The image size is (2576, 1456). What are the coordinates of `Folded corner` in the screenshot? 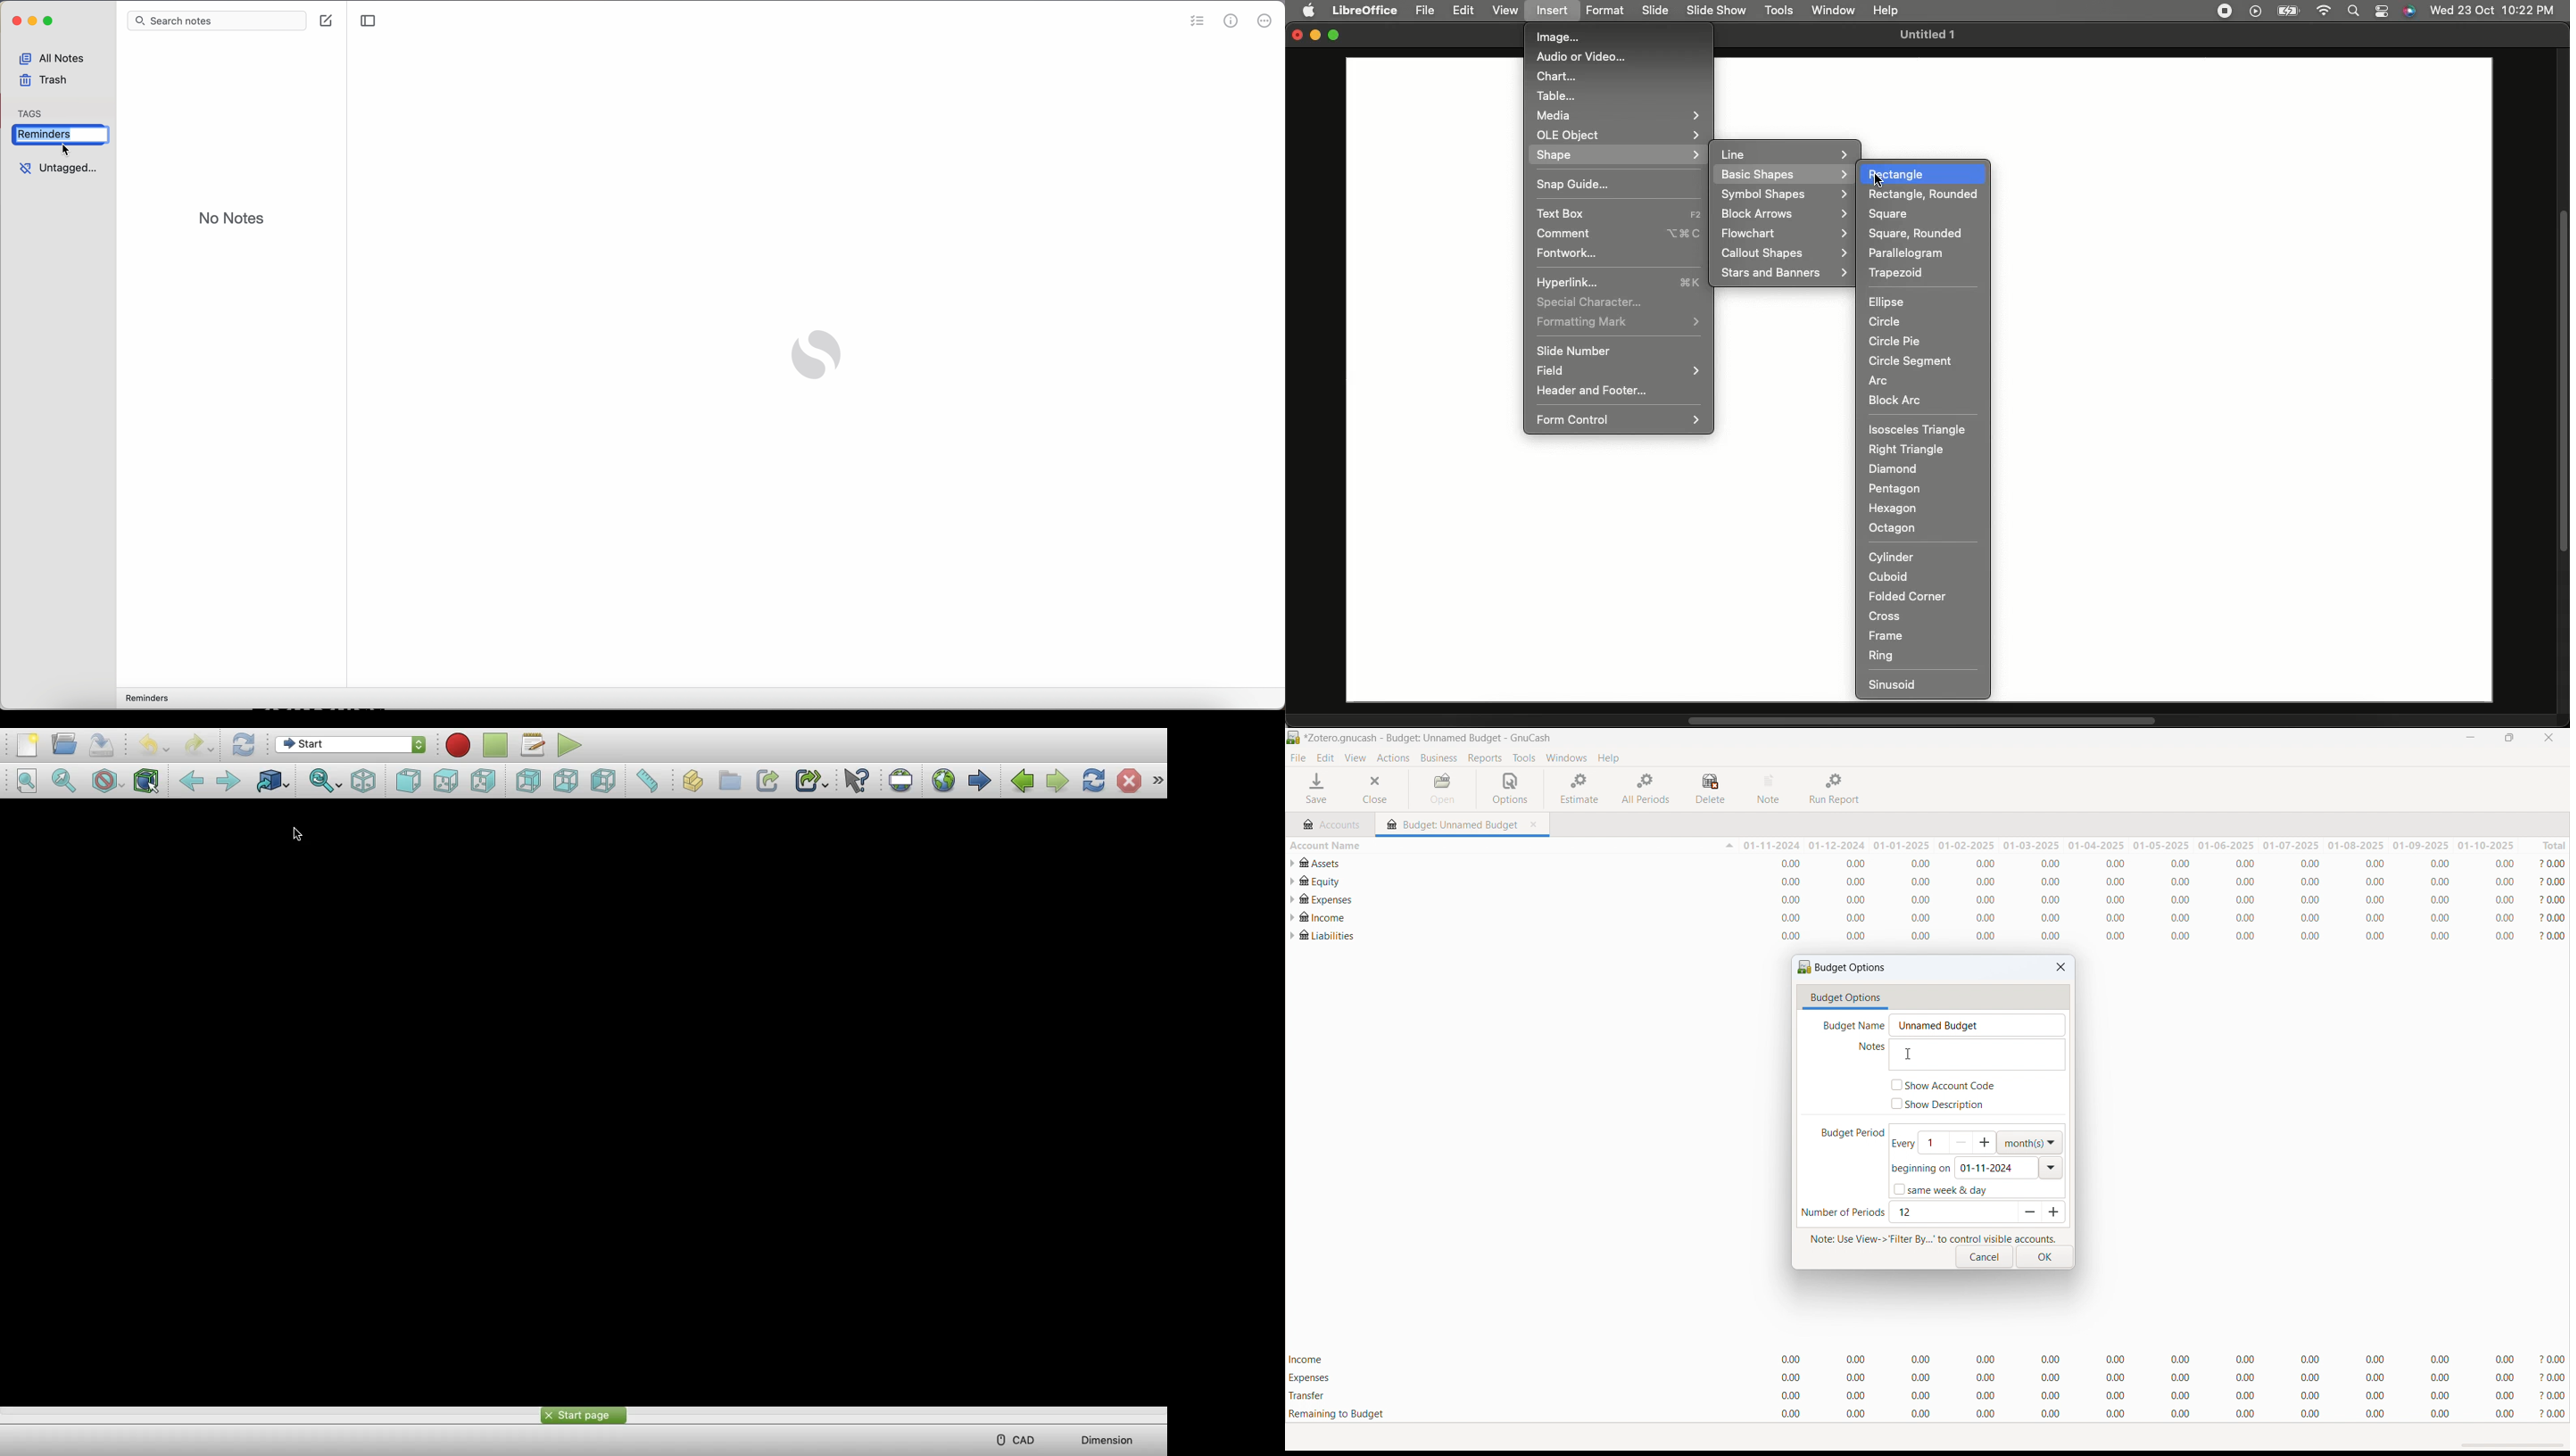 It's located at (1908, 595).